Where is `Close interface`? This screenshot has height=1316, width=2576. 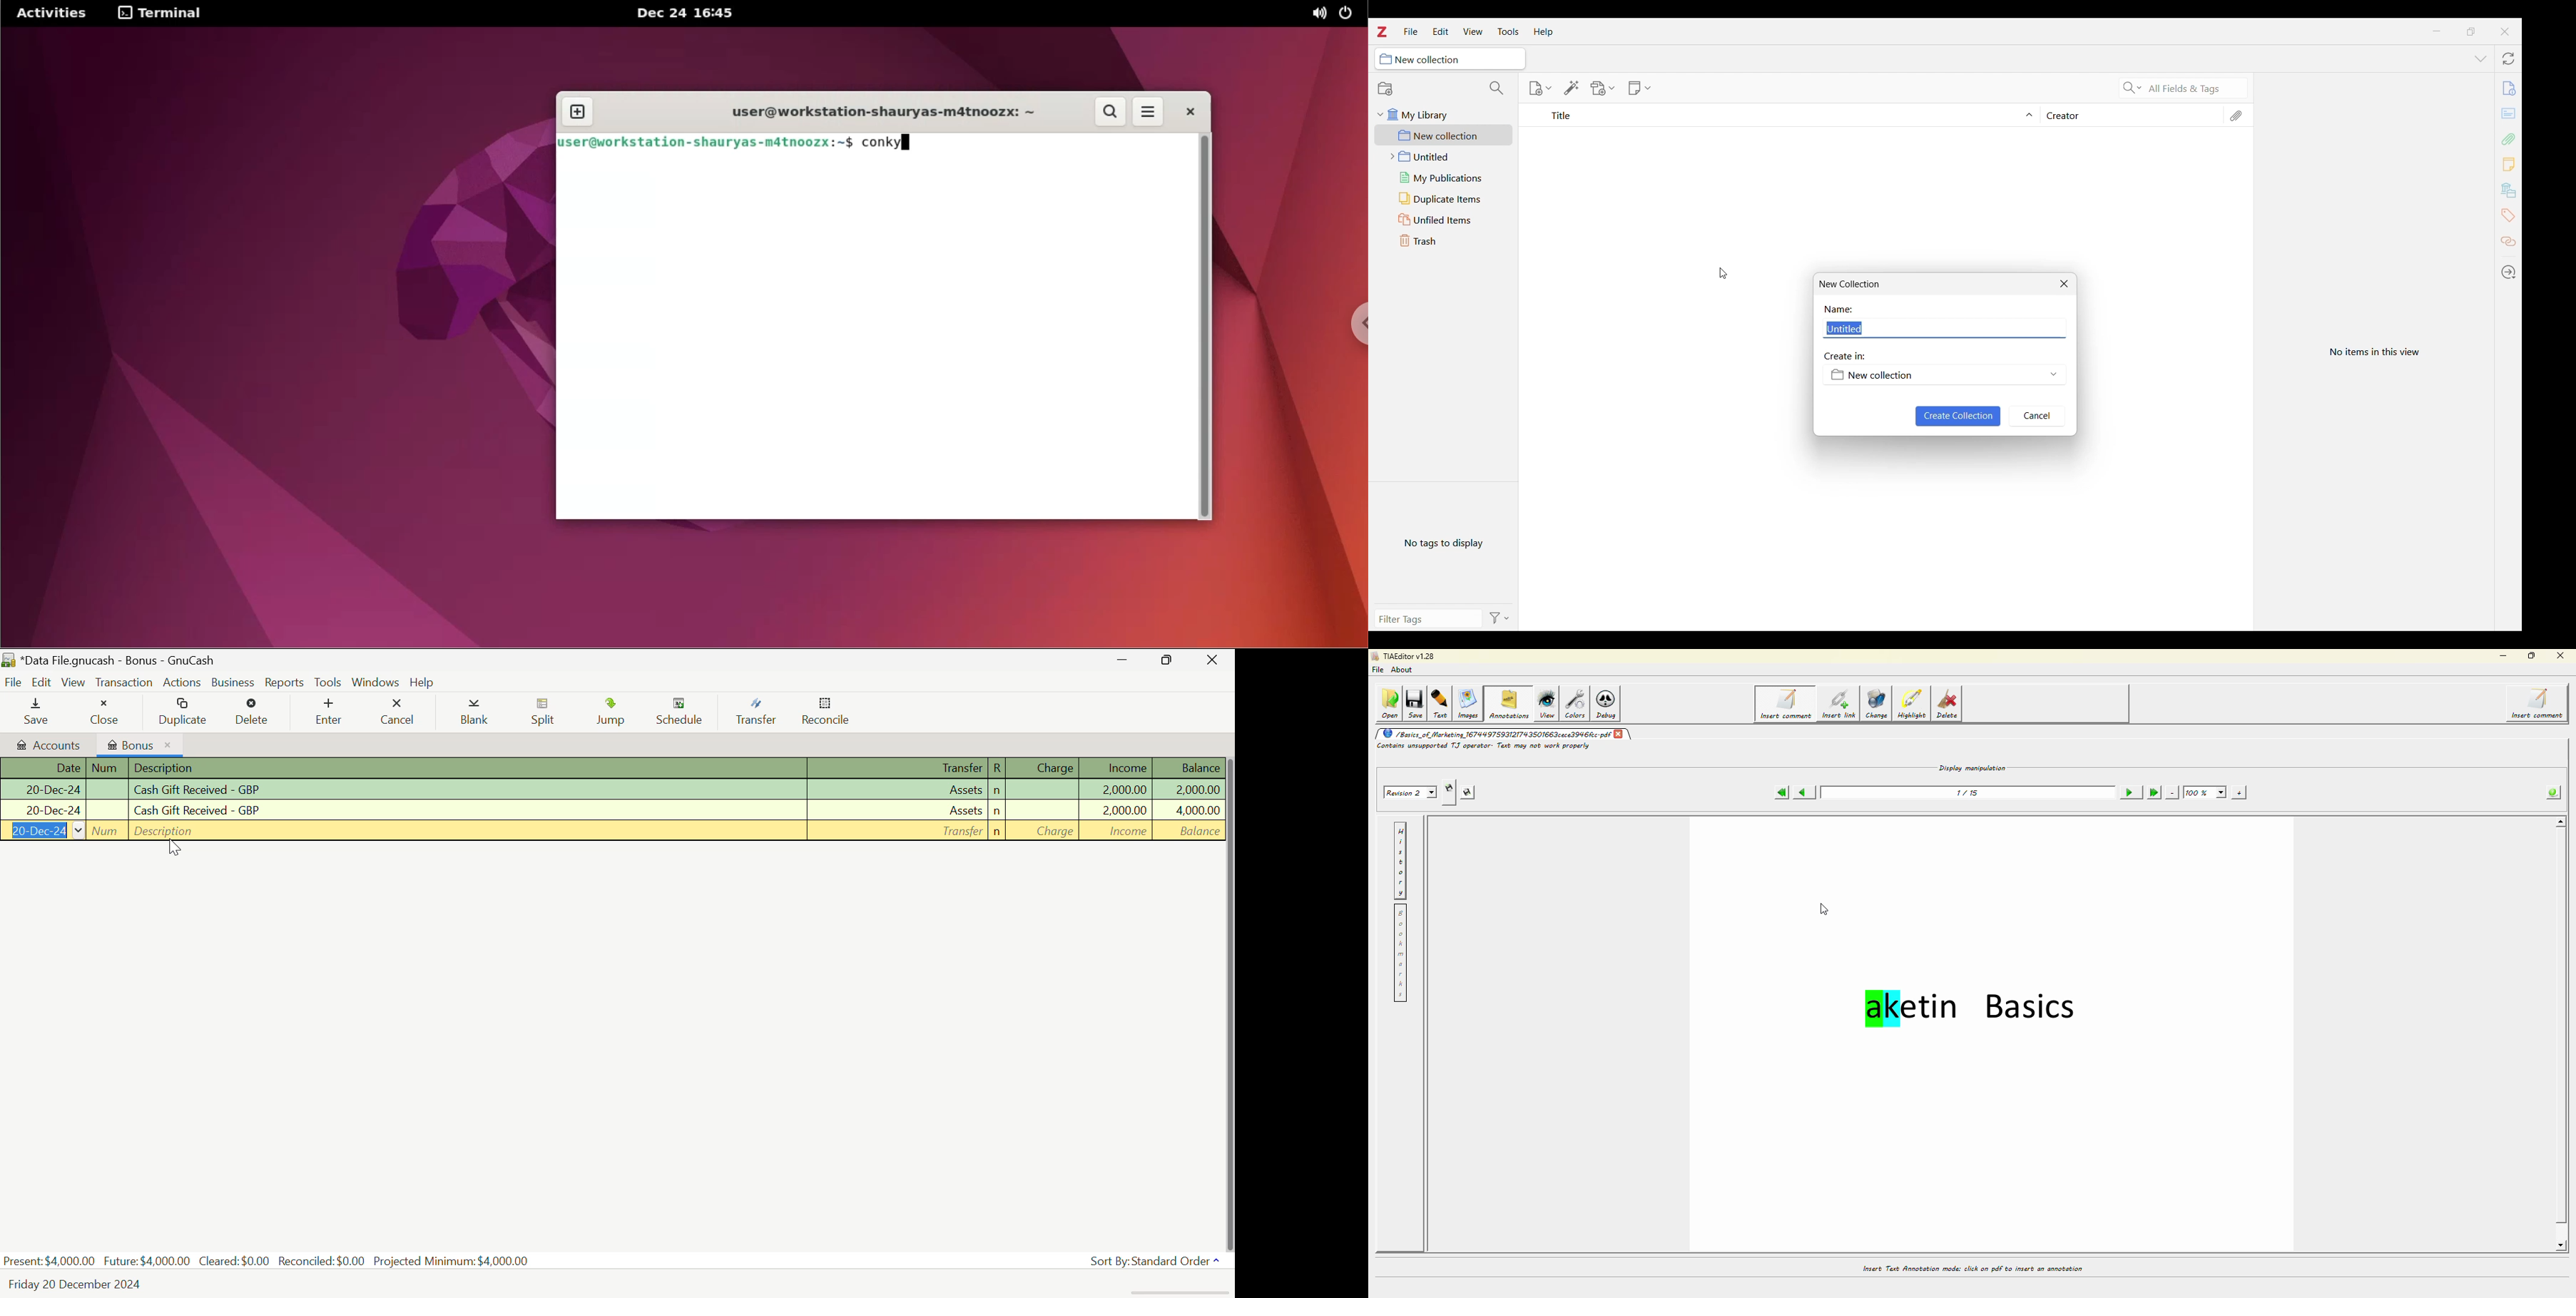 Close interface is located at coordinates (2505, 32).